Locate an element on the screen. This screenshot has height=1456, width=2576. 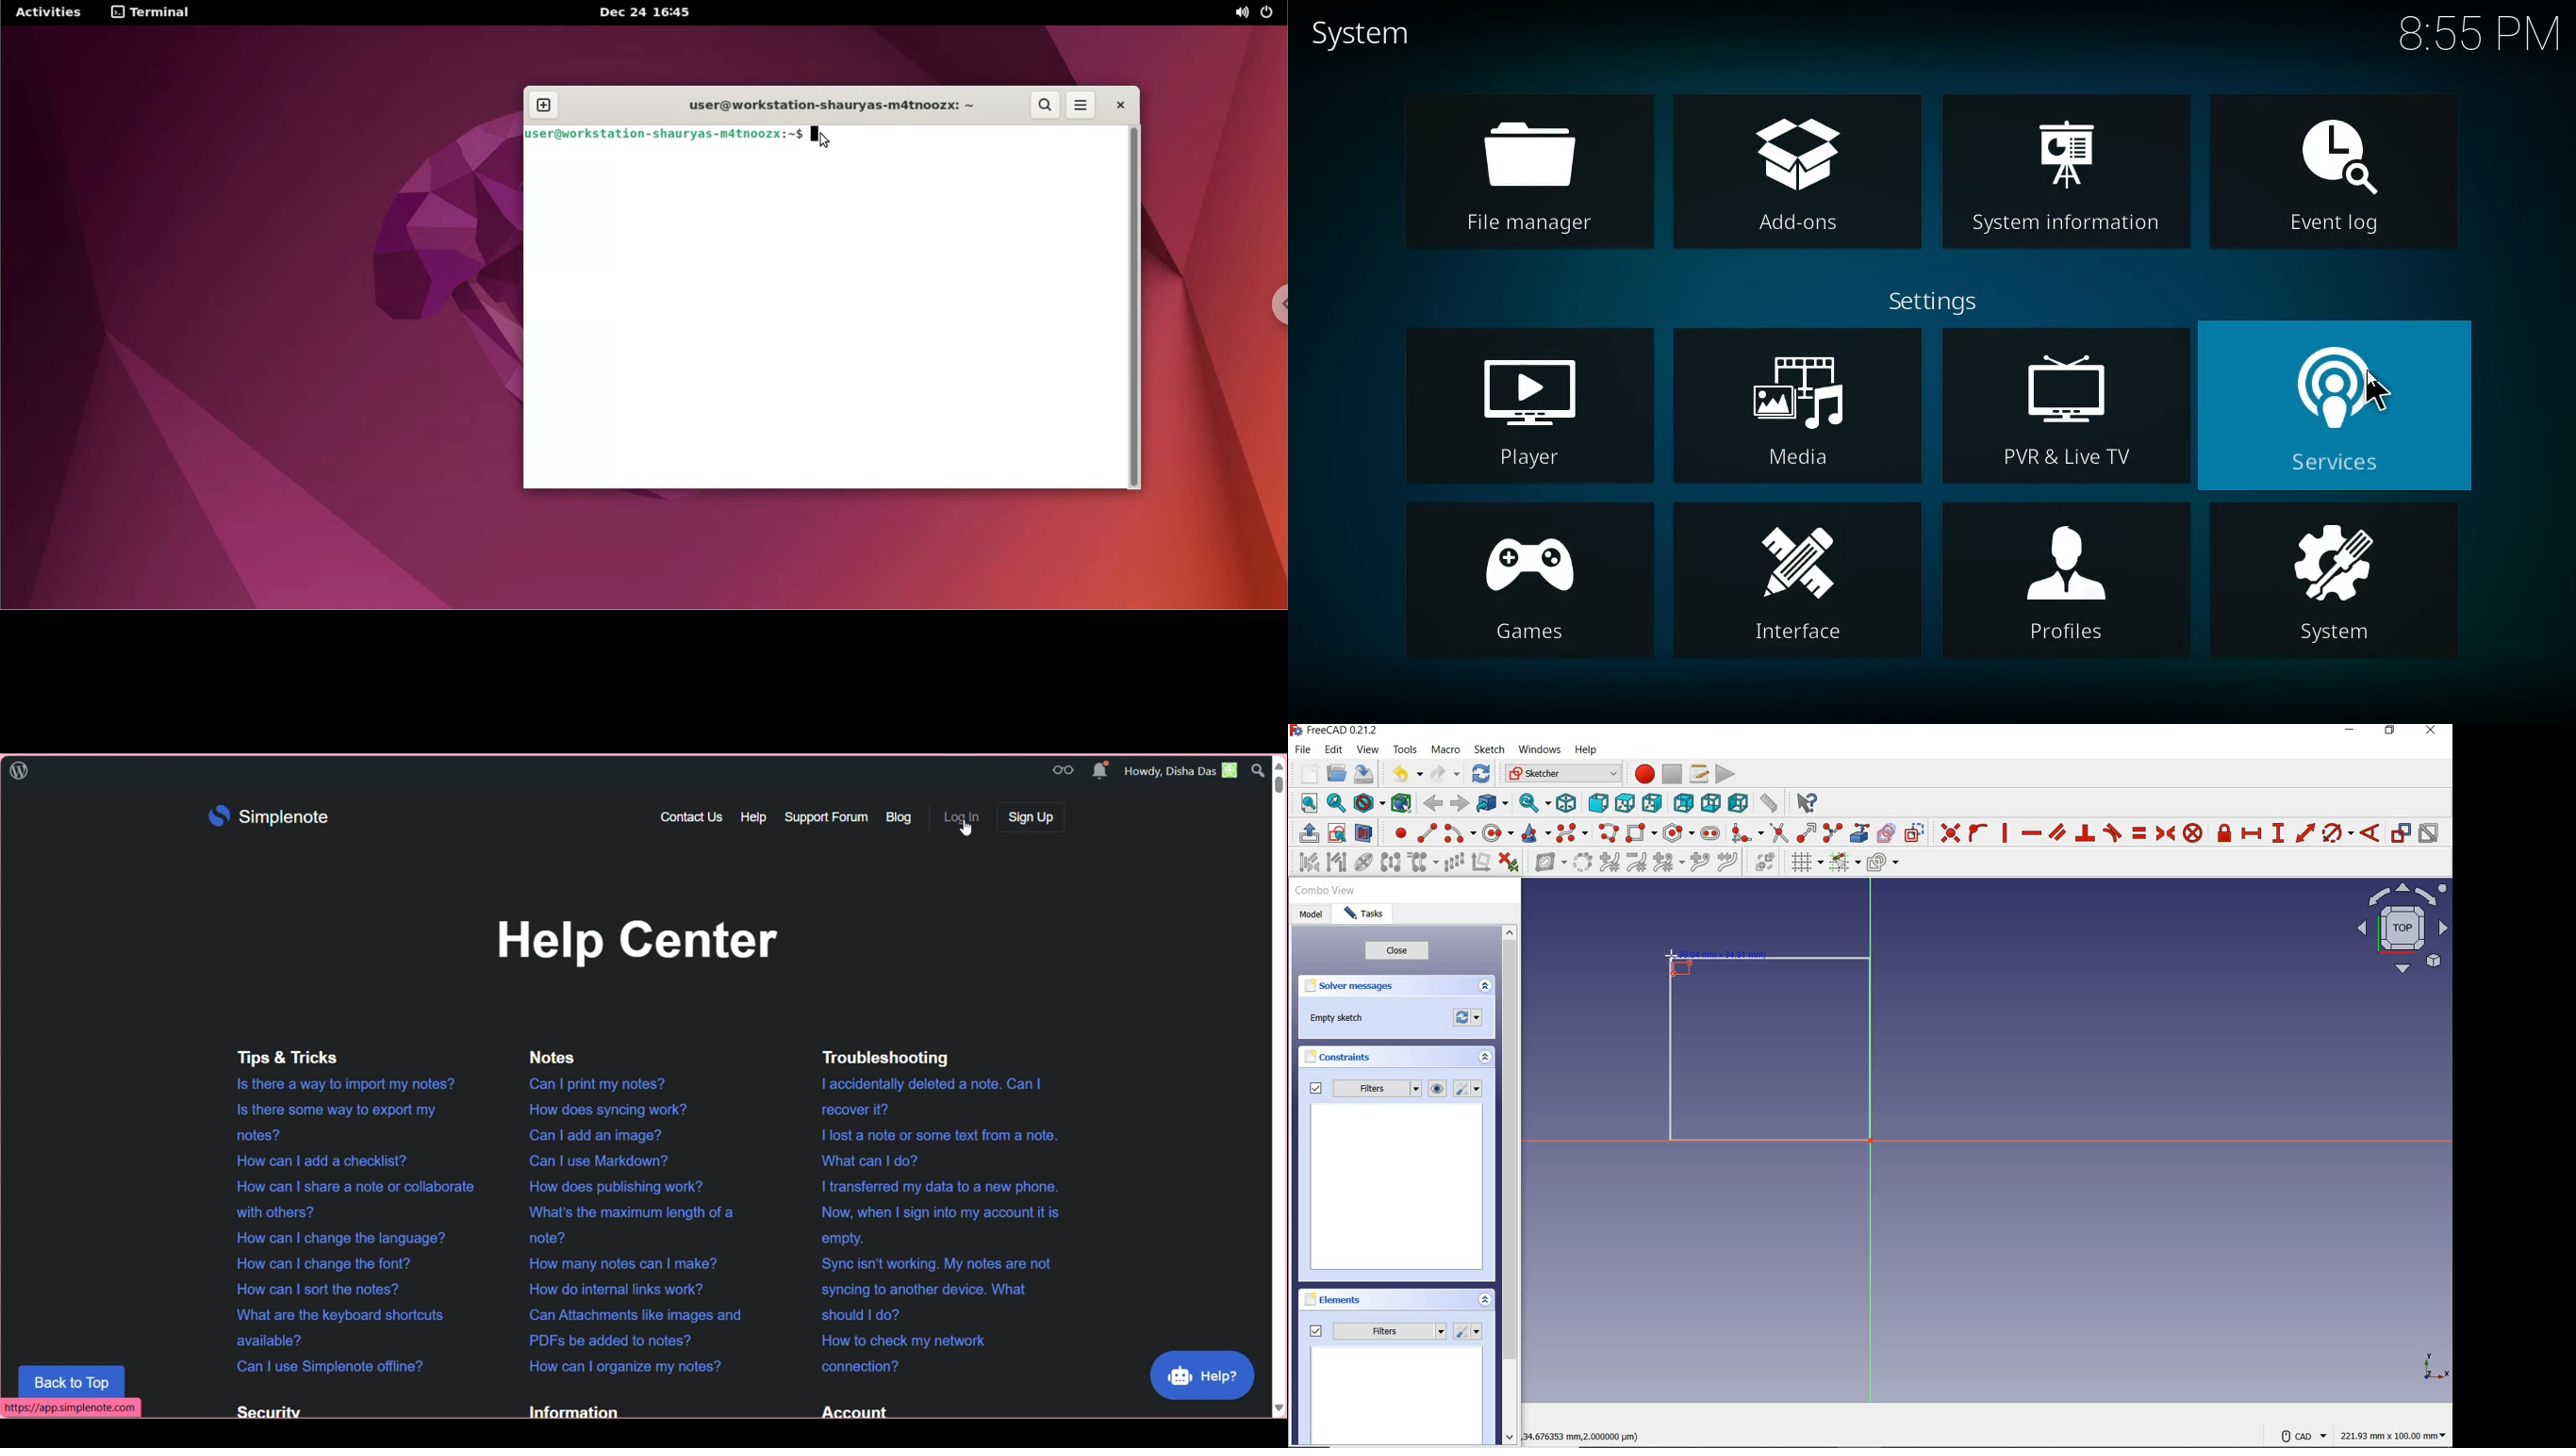
tasks is located at coordinates (1368, 915).